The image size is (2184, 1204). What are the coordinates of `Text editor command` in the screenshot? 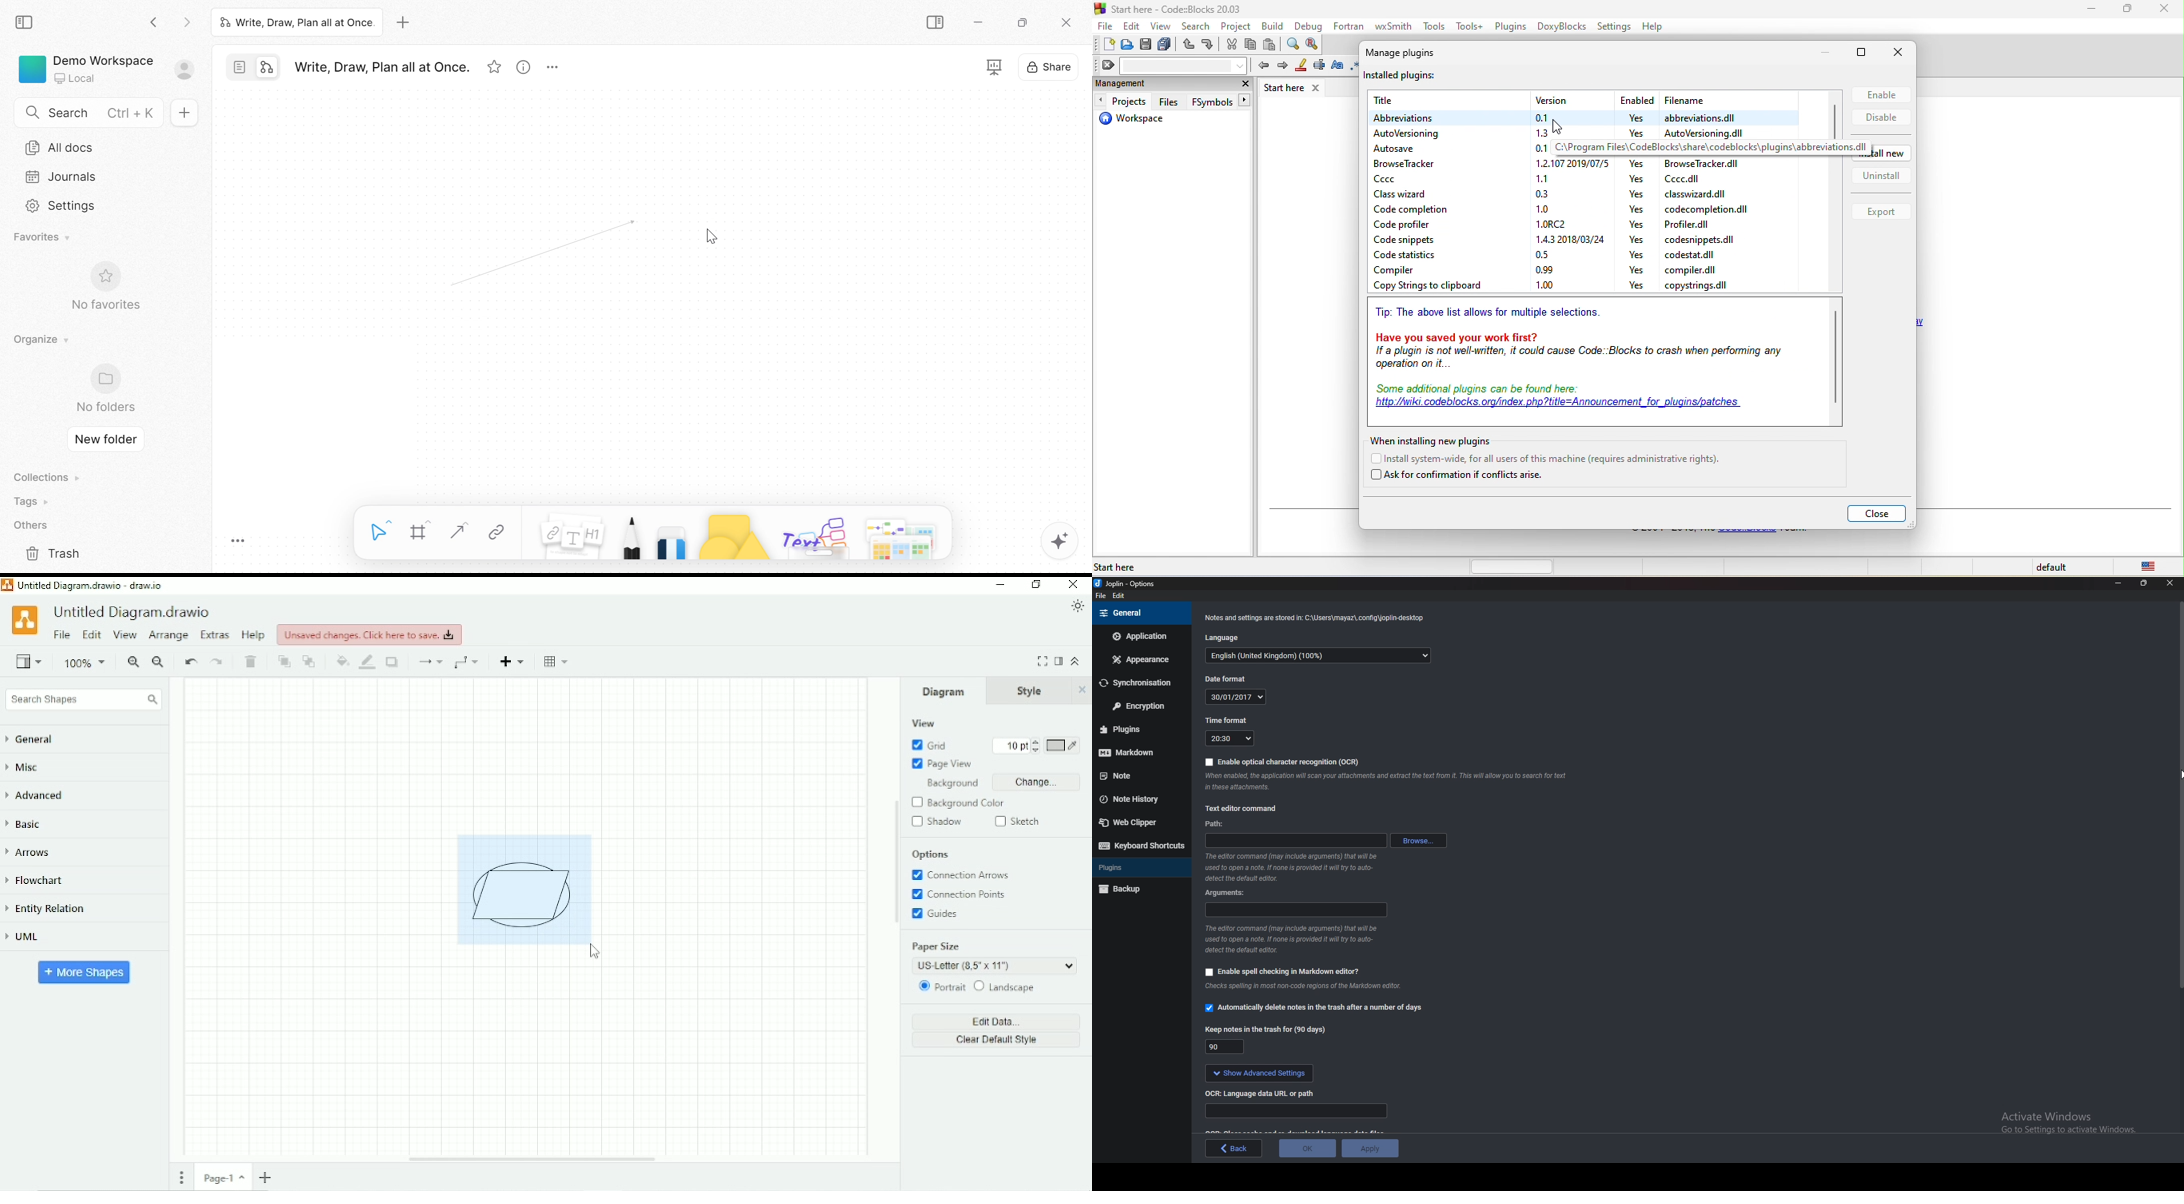 It's located at (1246, 808).